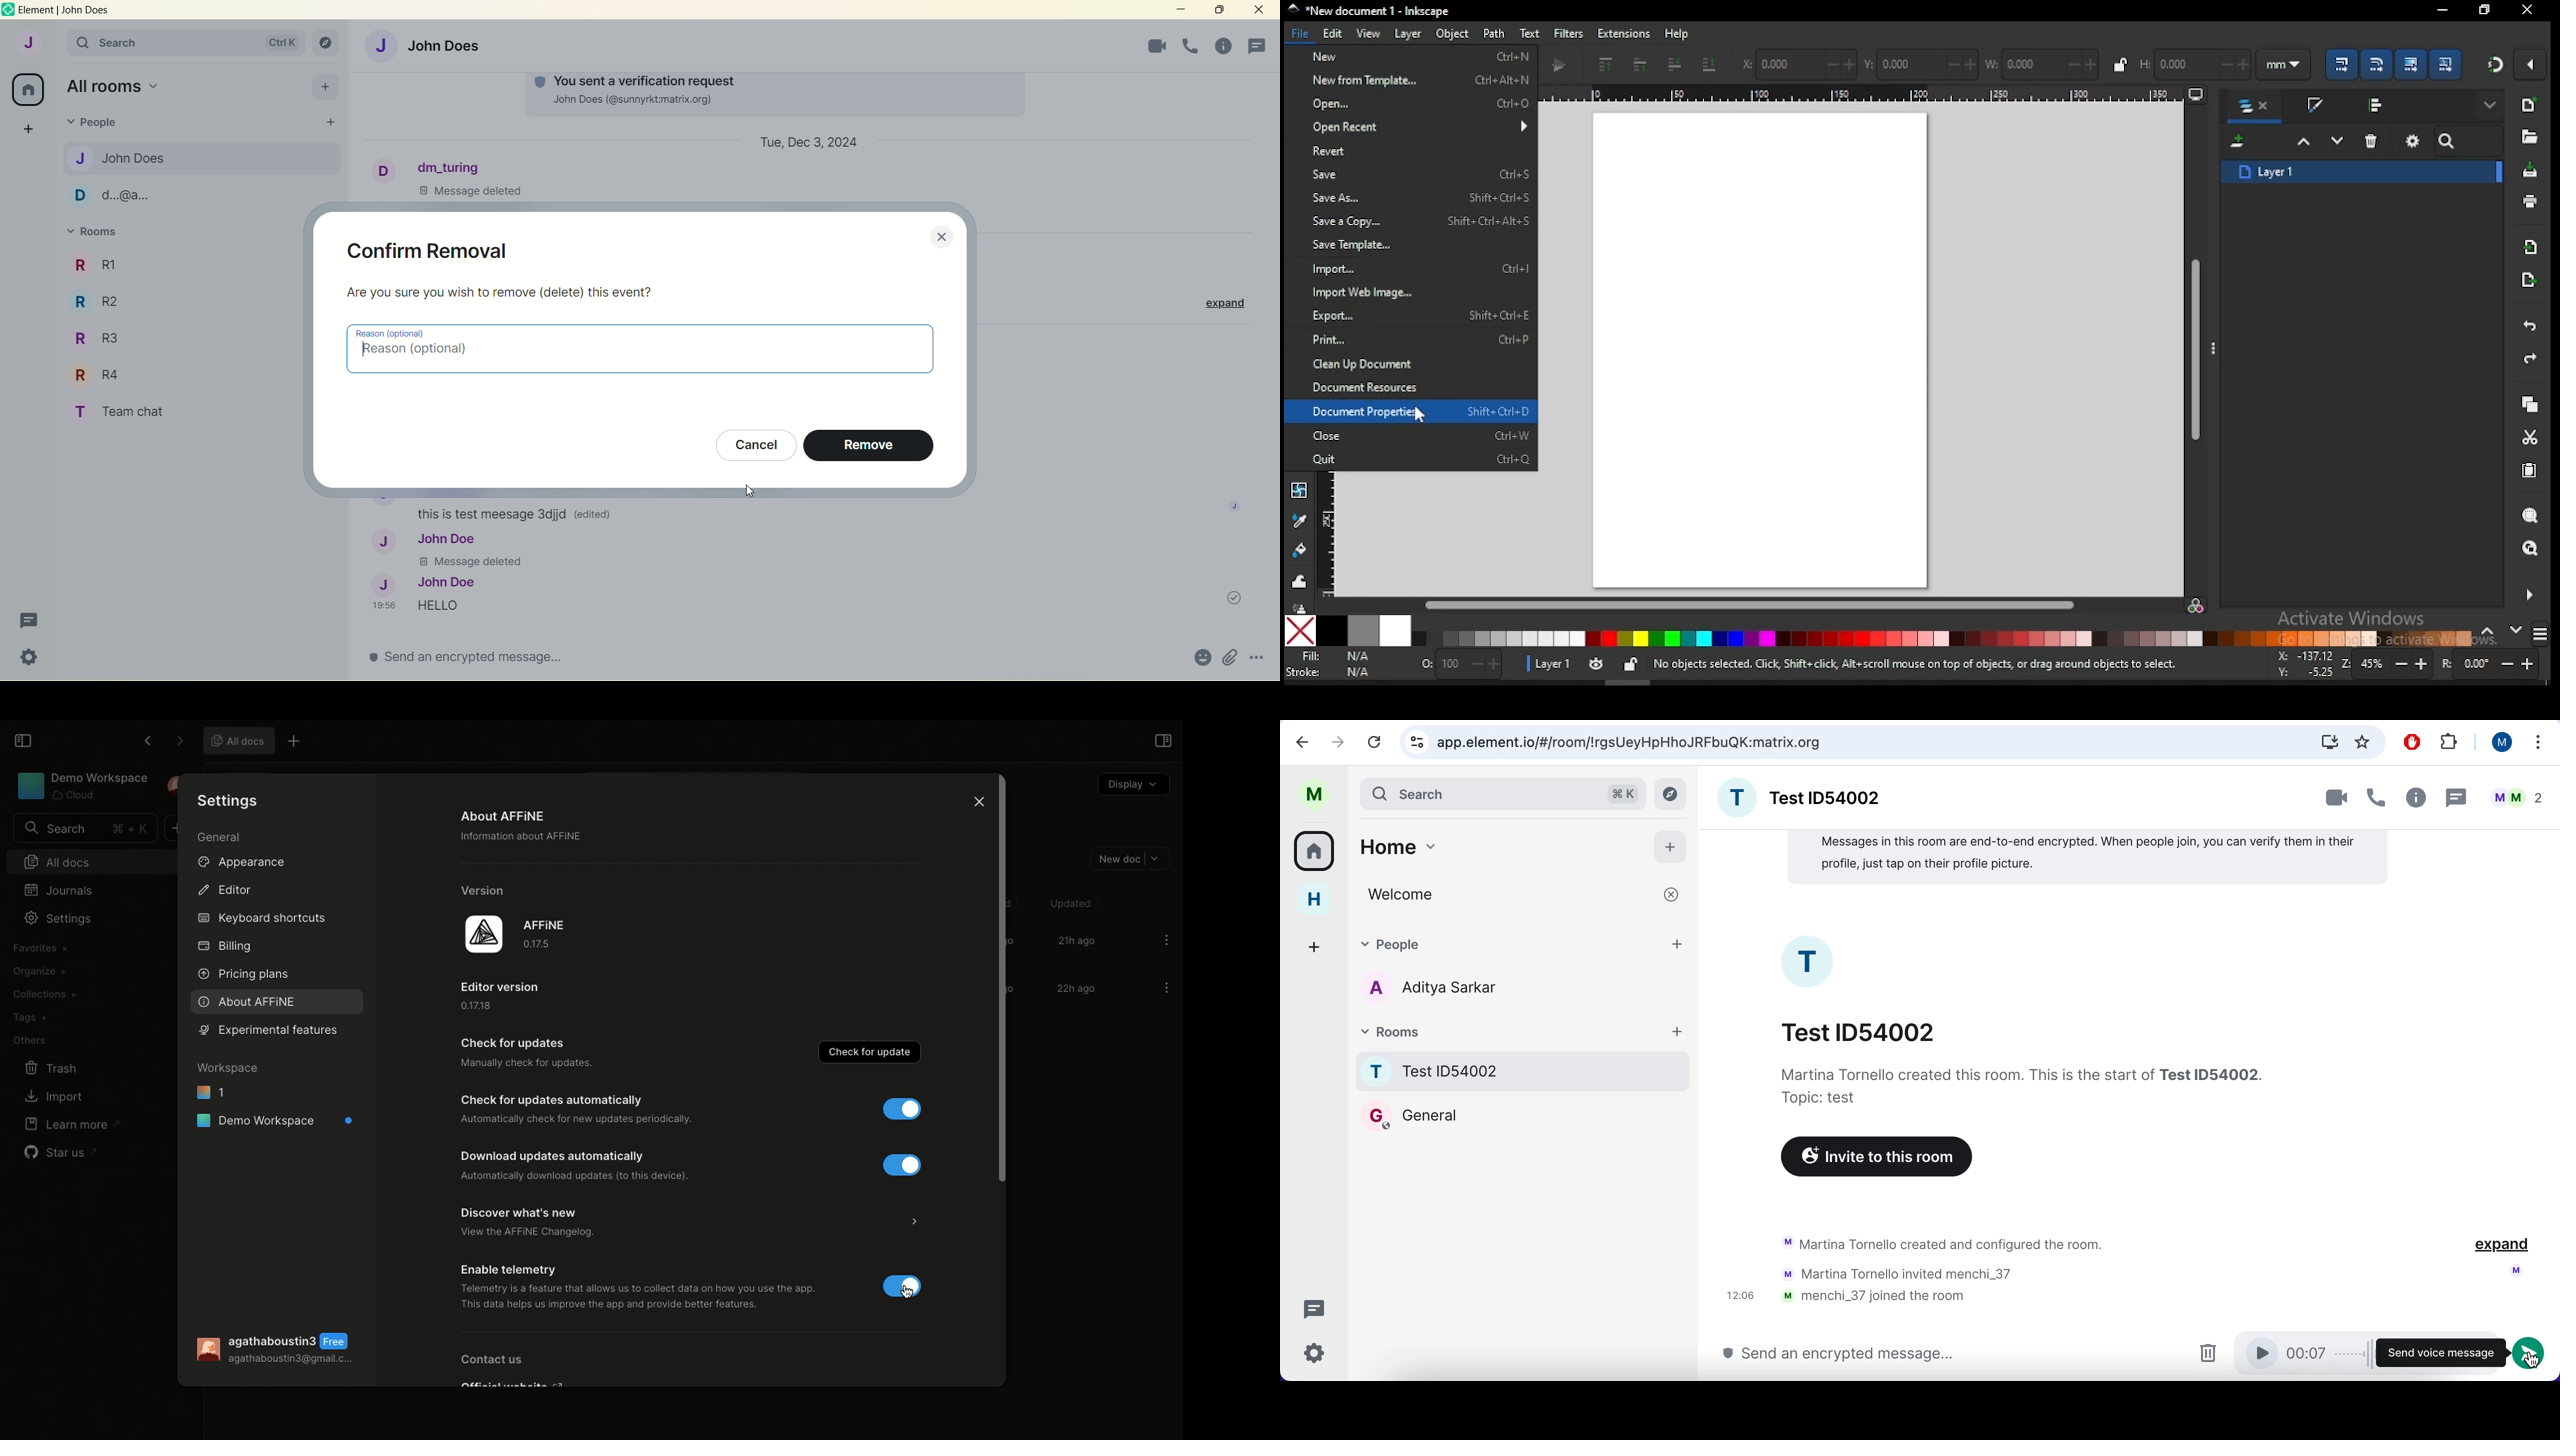 This screenshot has width=2576, height=1456. I want to click on Keyboard shortcuts, so click(263, 920).